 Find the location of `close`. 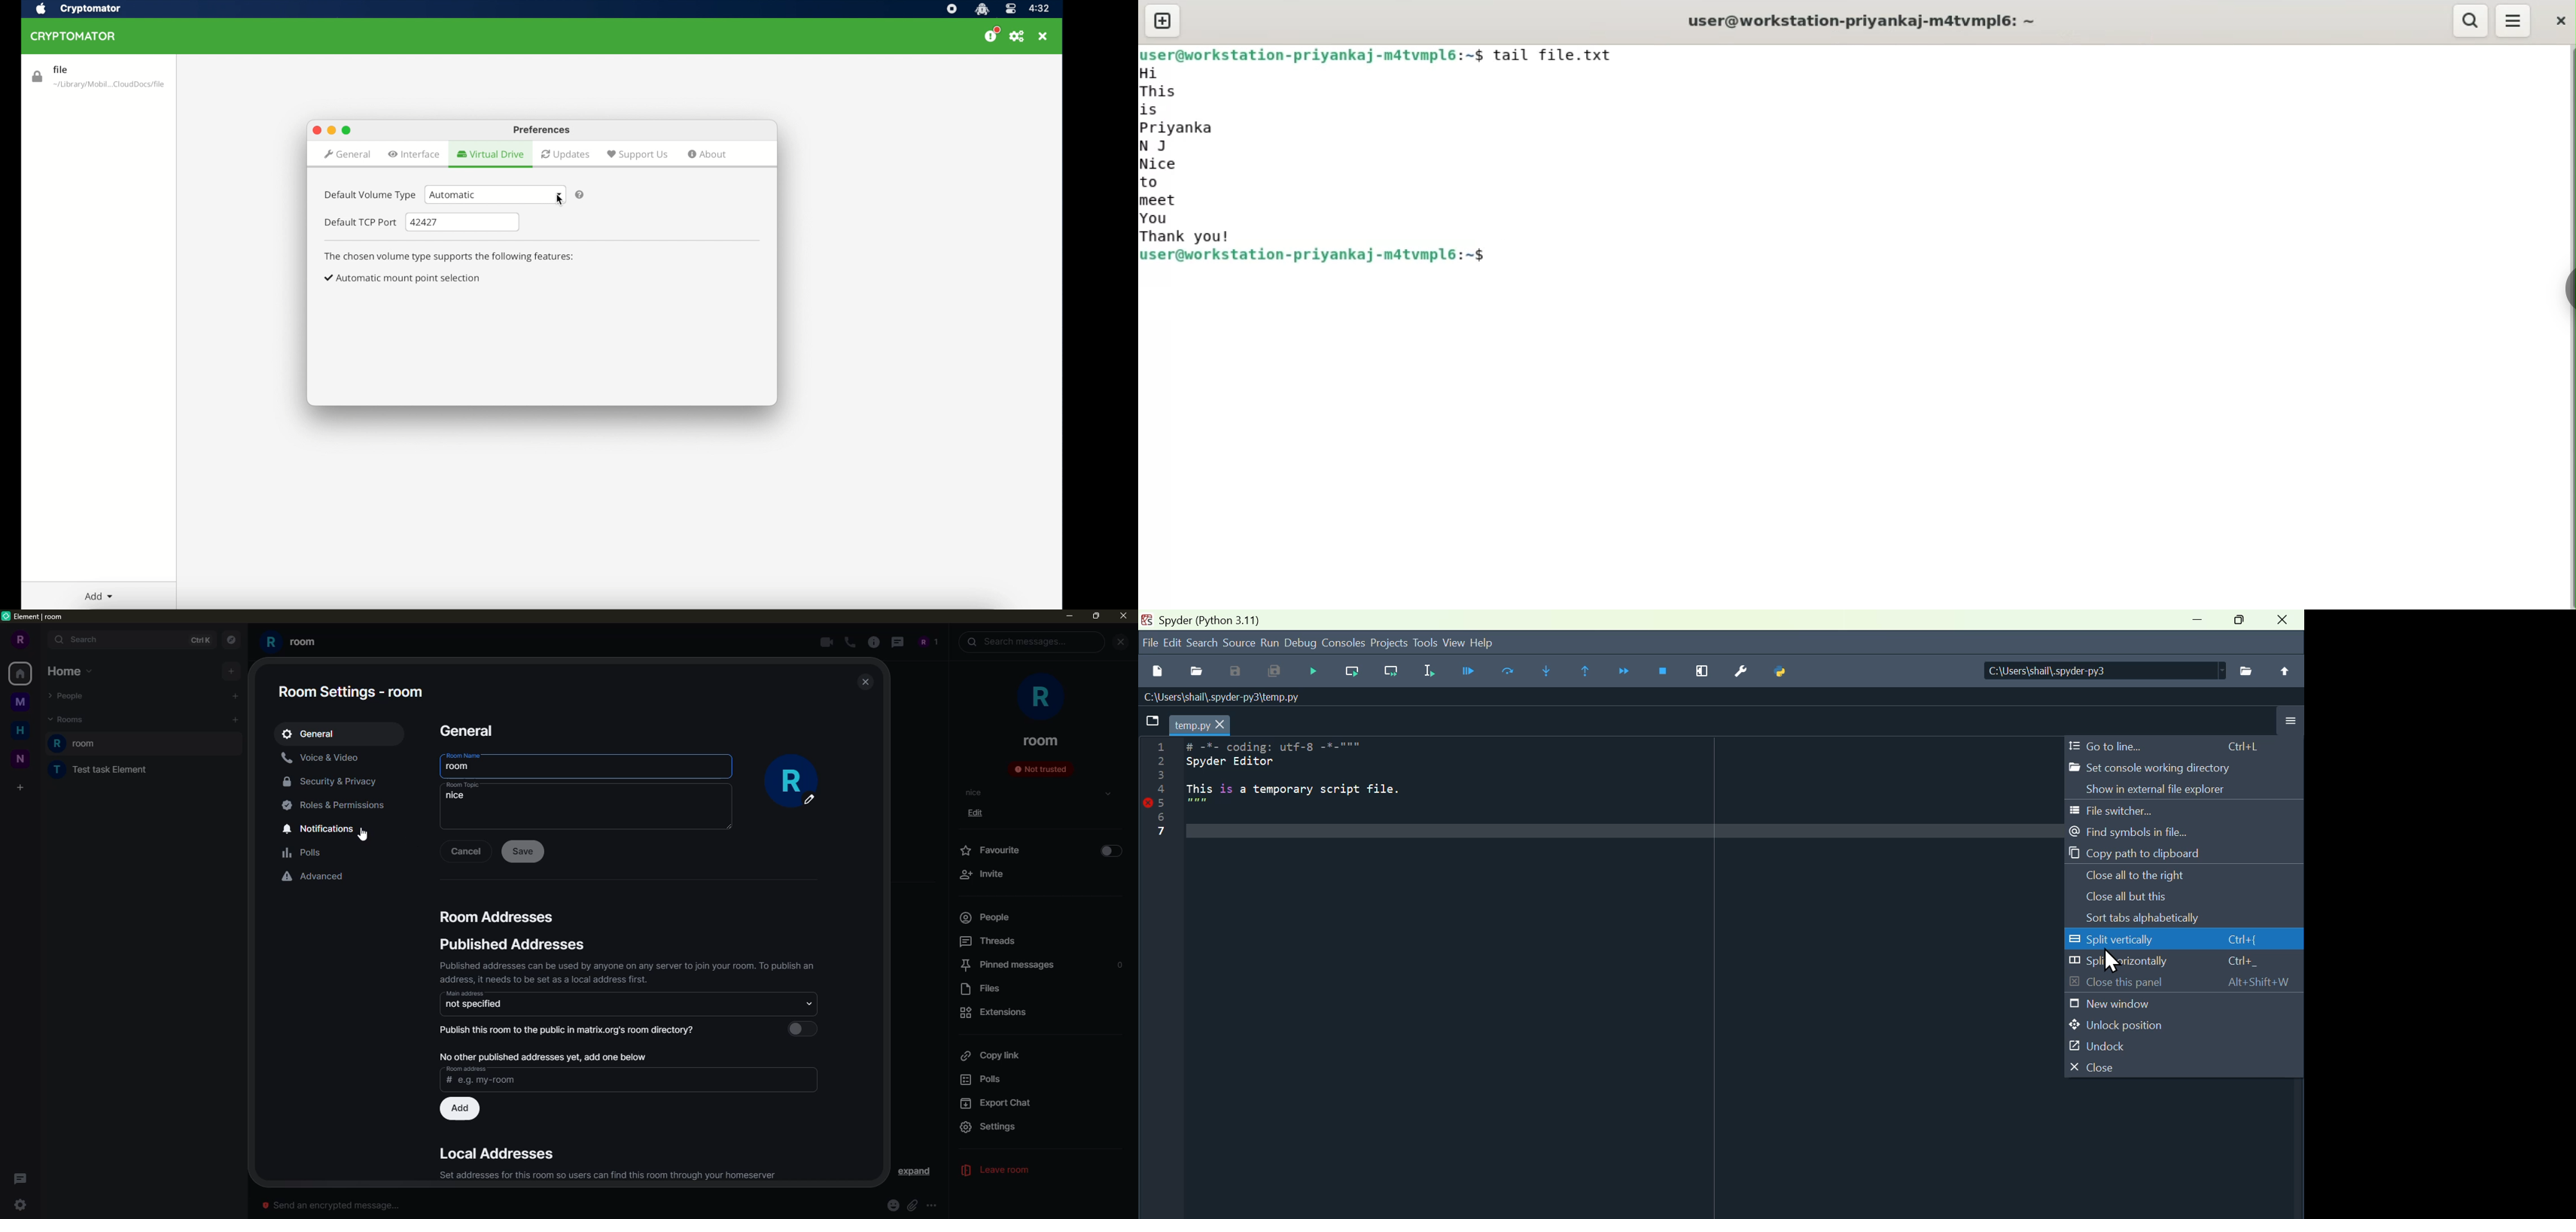

close is located at coordinates (316, 131).